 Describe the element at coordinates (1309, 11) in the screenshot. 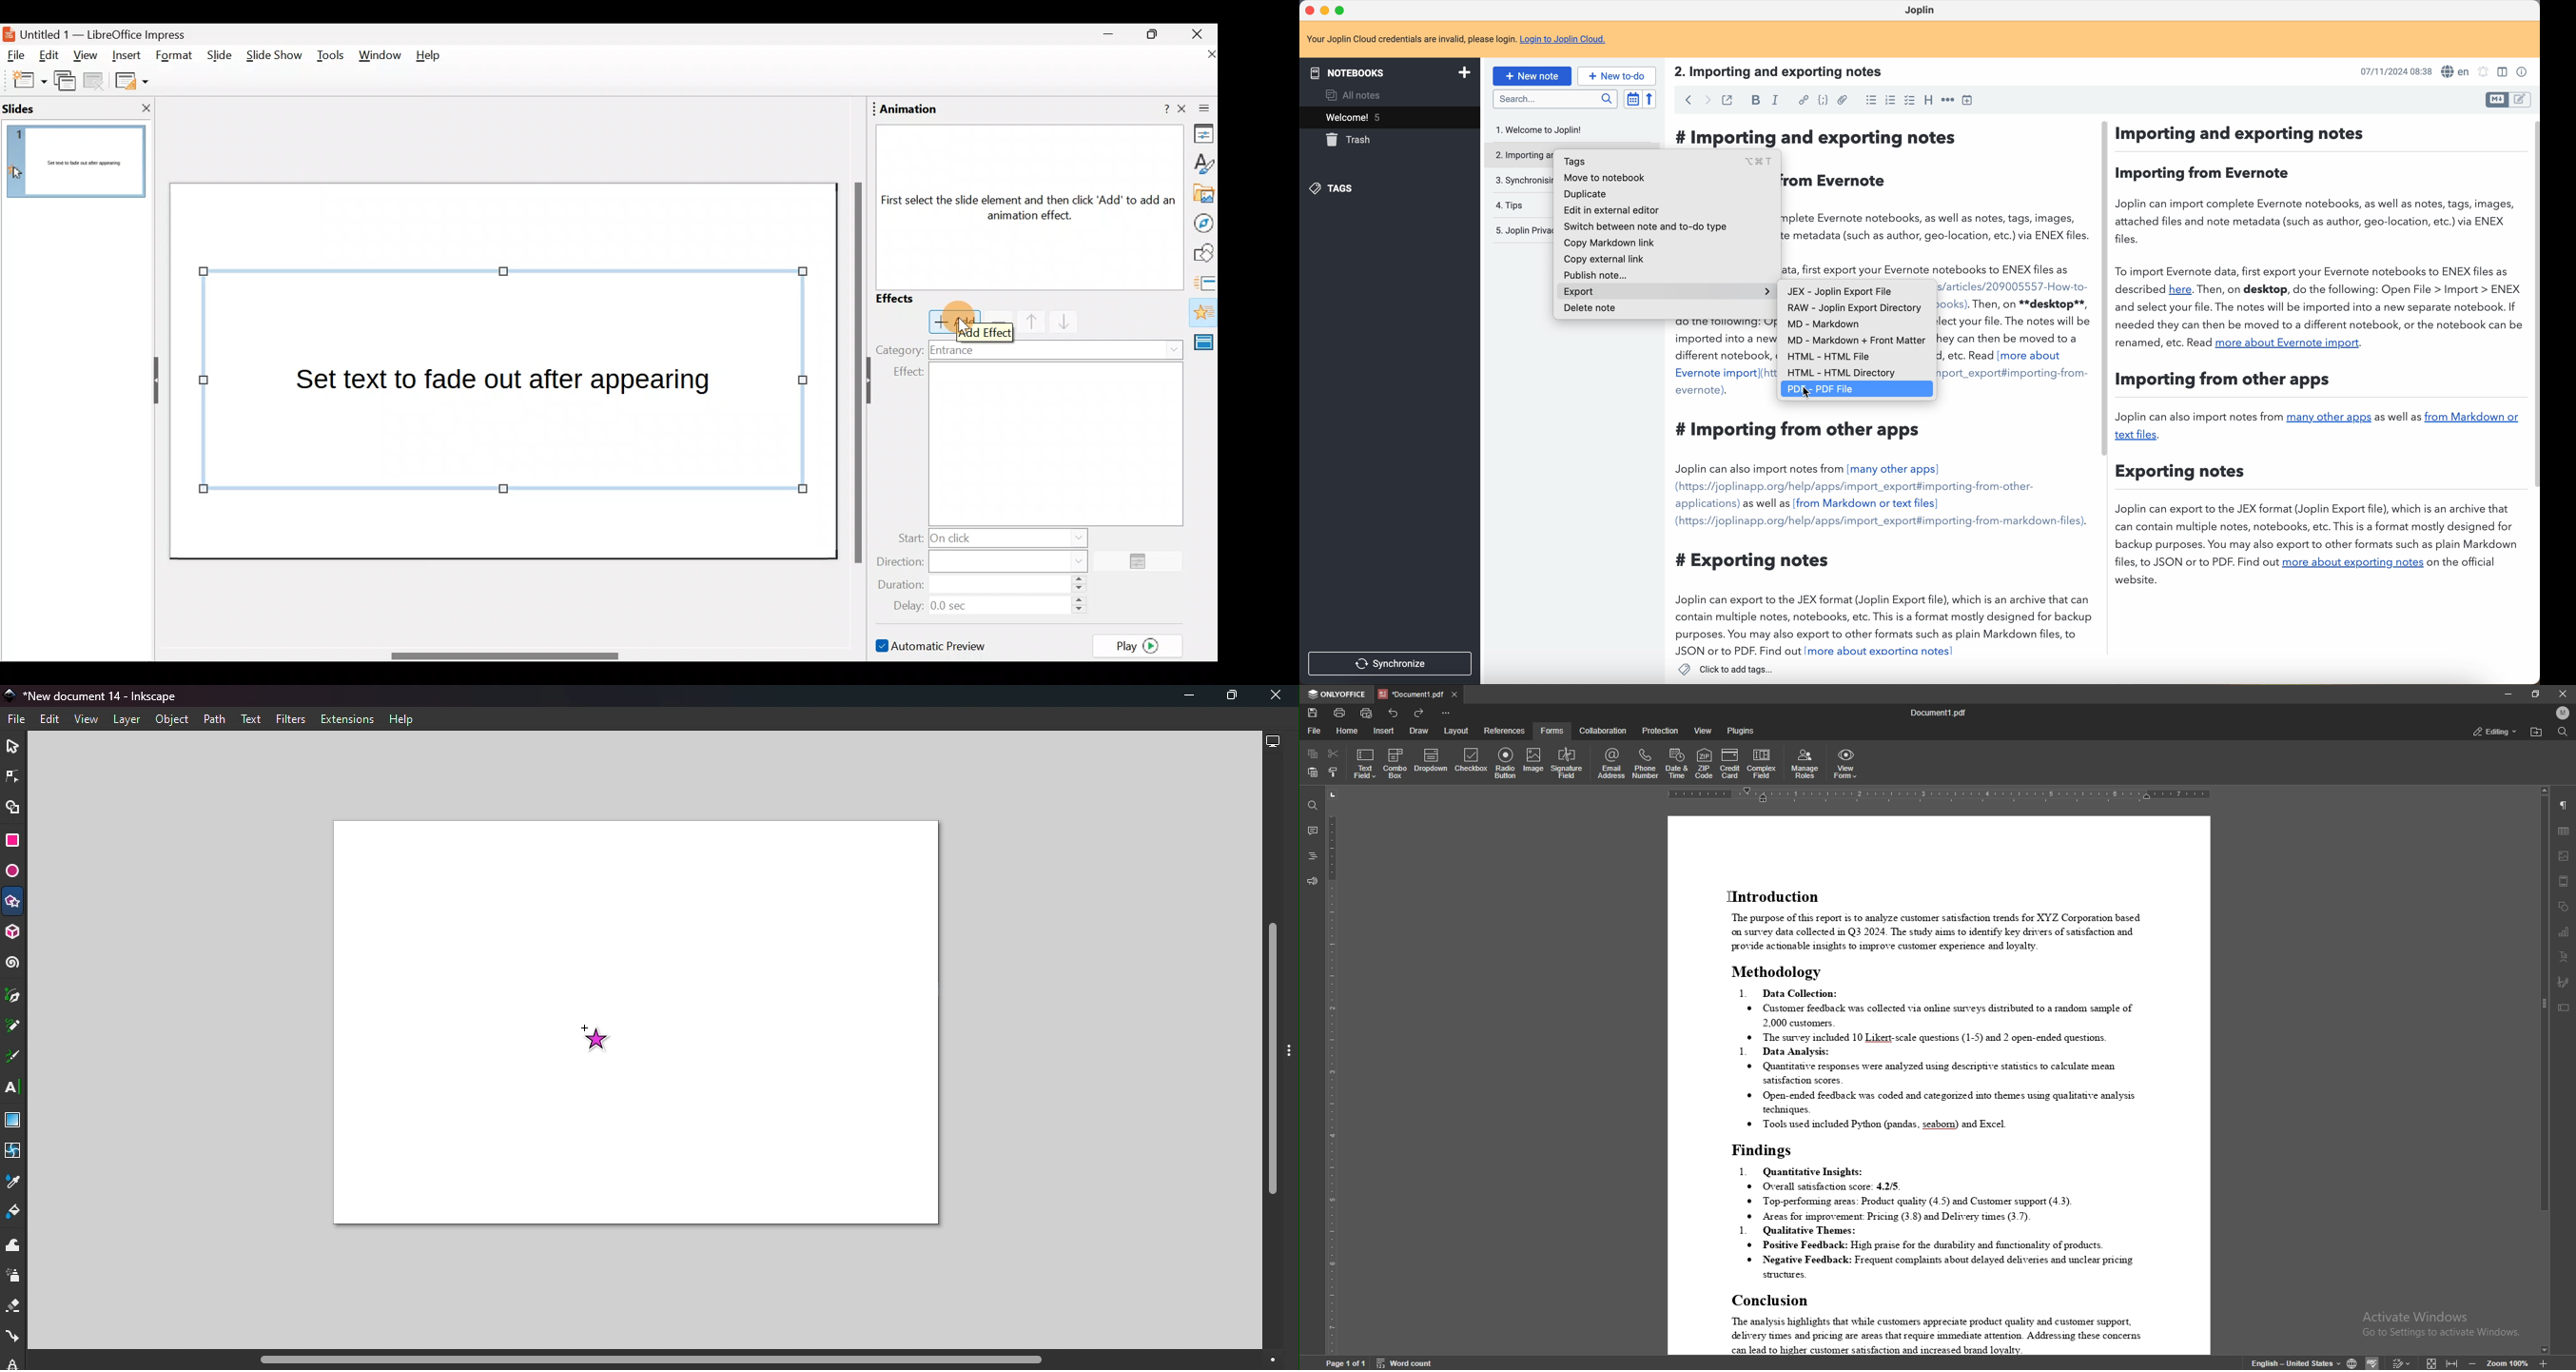

I see `close Joplin` at that location.